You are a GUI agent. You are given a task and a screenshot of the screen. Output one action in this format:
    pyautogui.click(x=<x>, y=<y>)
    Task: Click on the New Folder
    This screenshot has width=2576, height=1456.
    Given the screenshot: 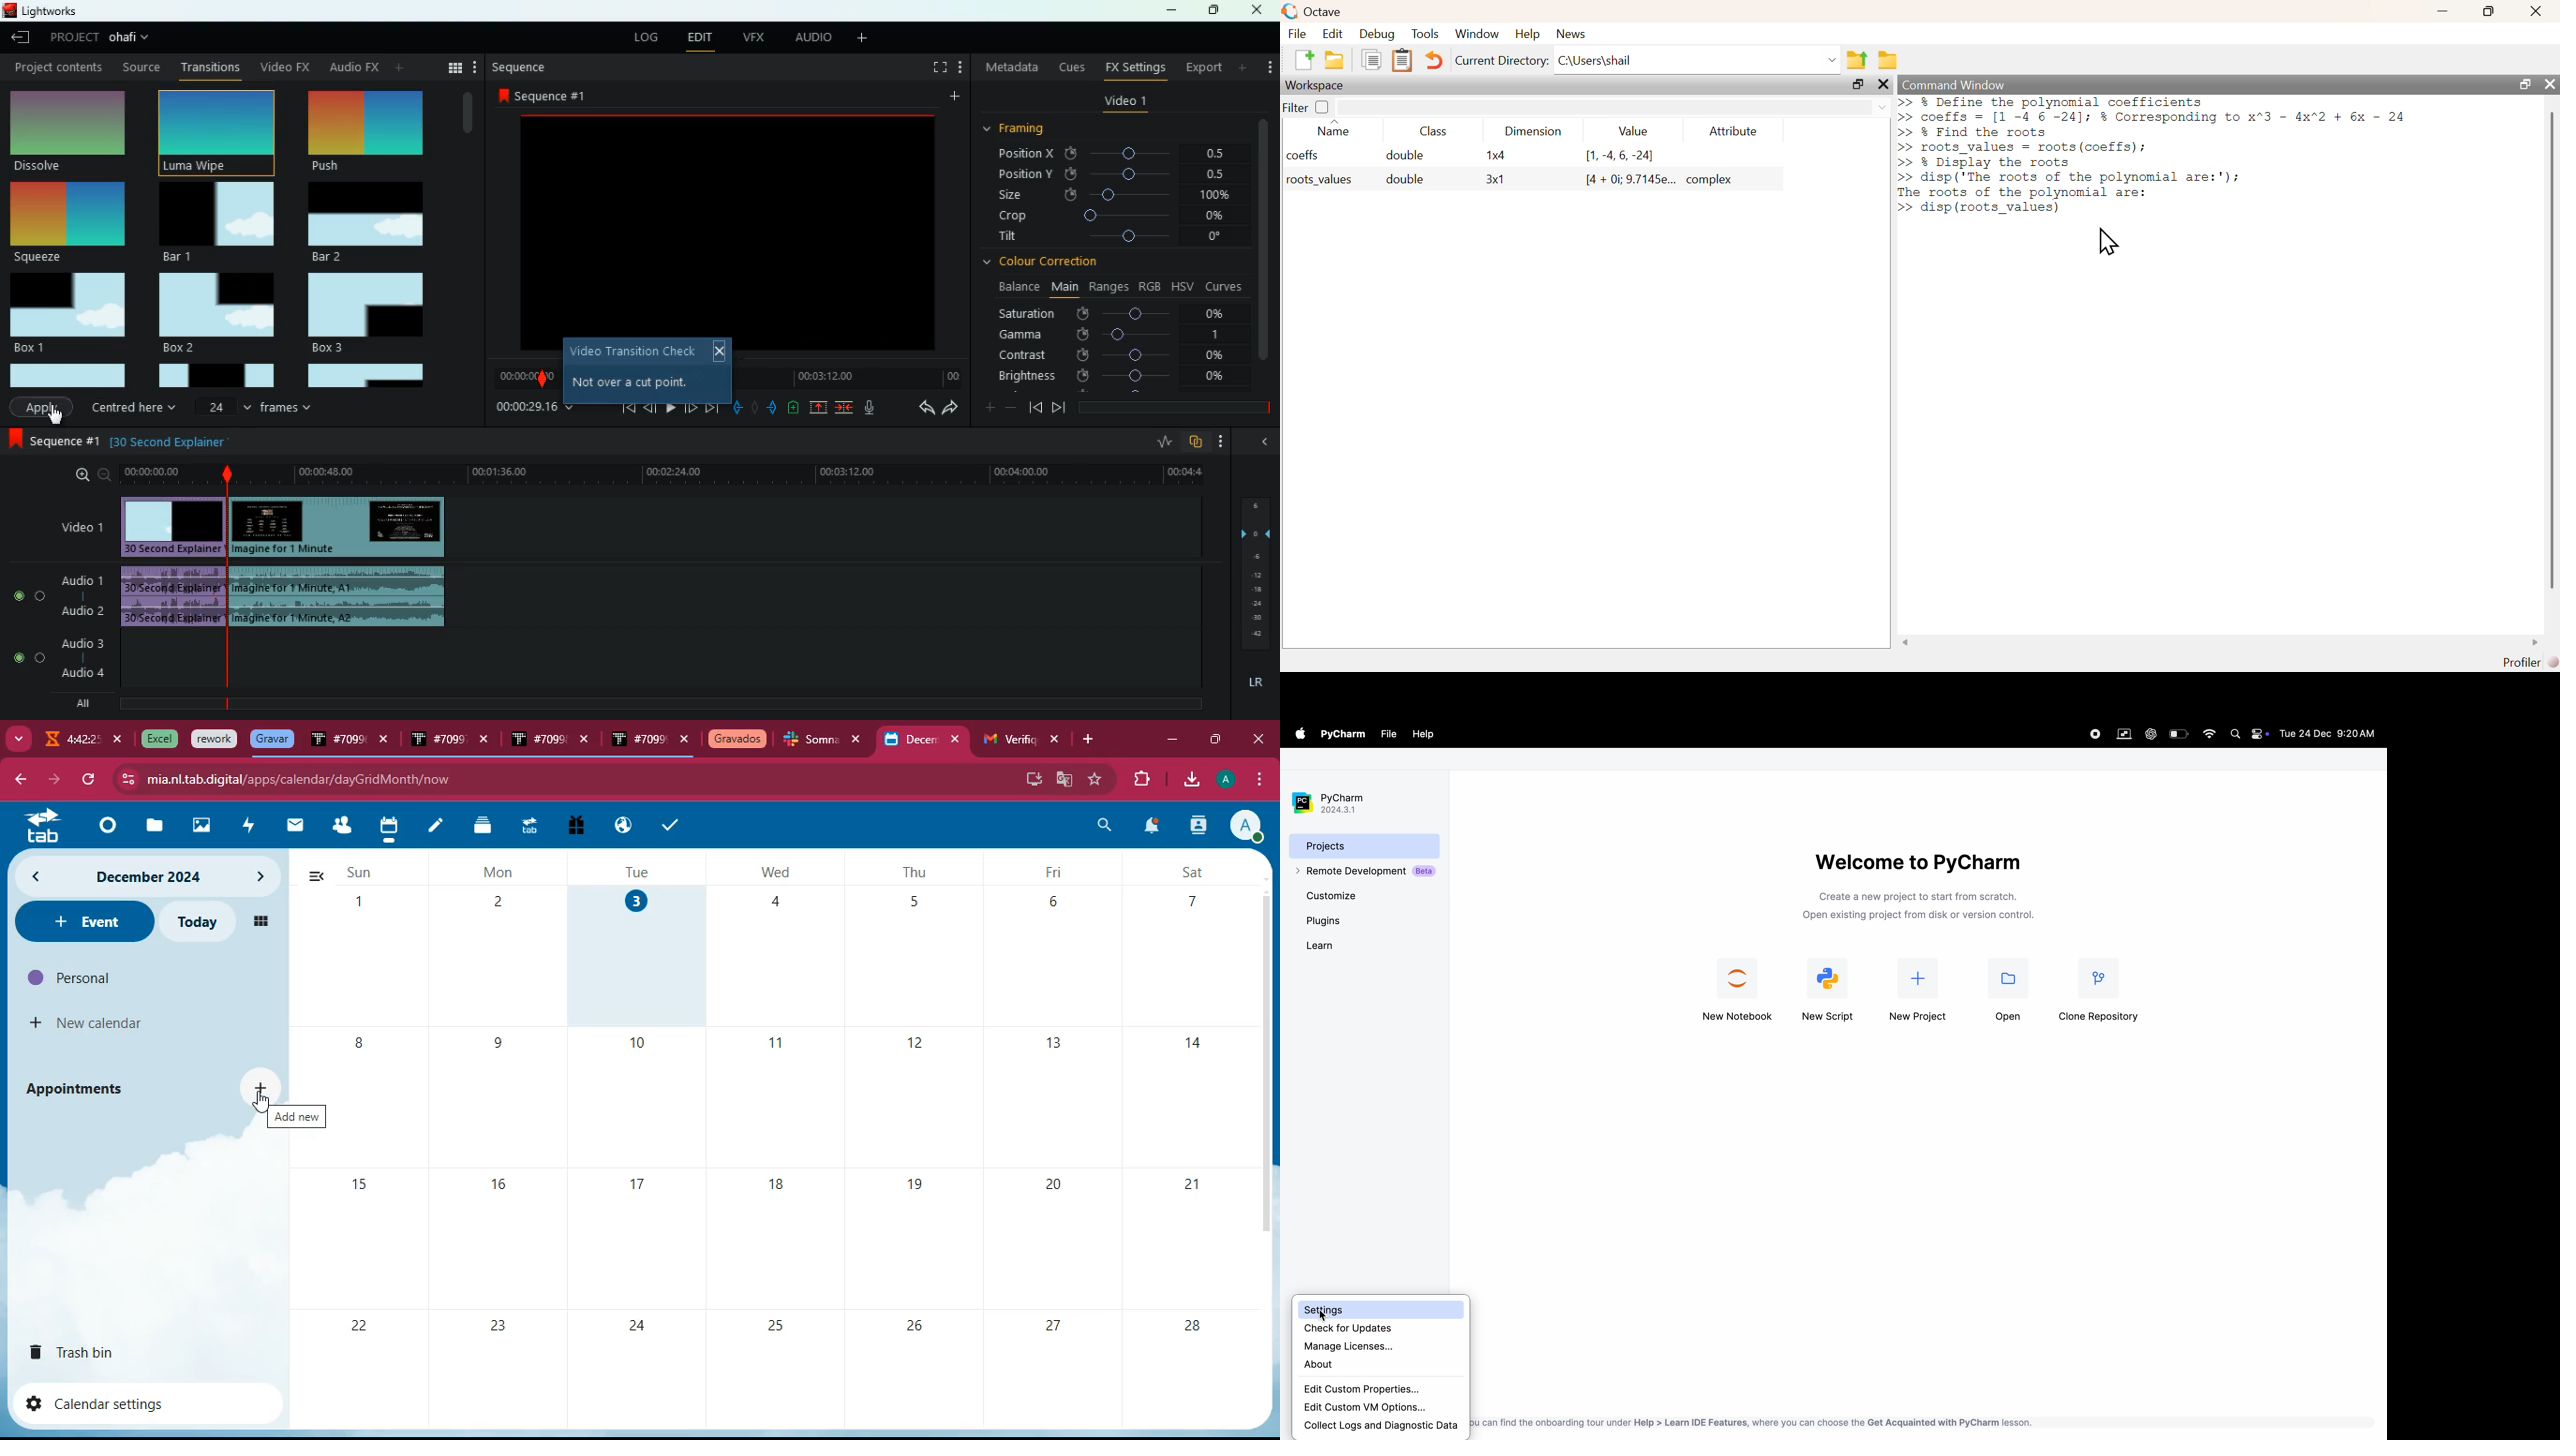 What is the action you would take?
    pyautogui.click(x=1334, y=60)
    